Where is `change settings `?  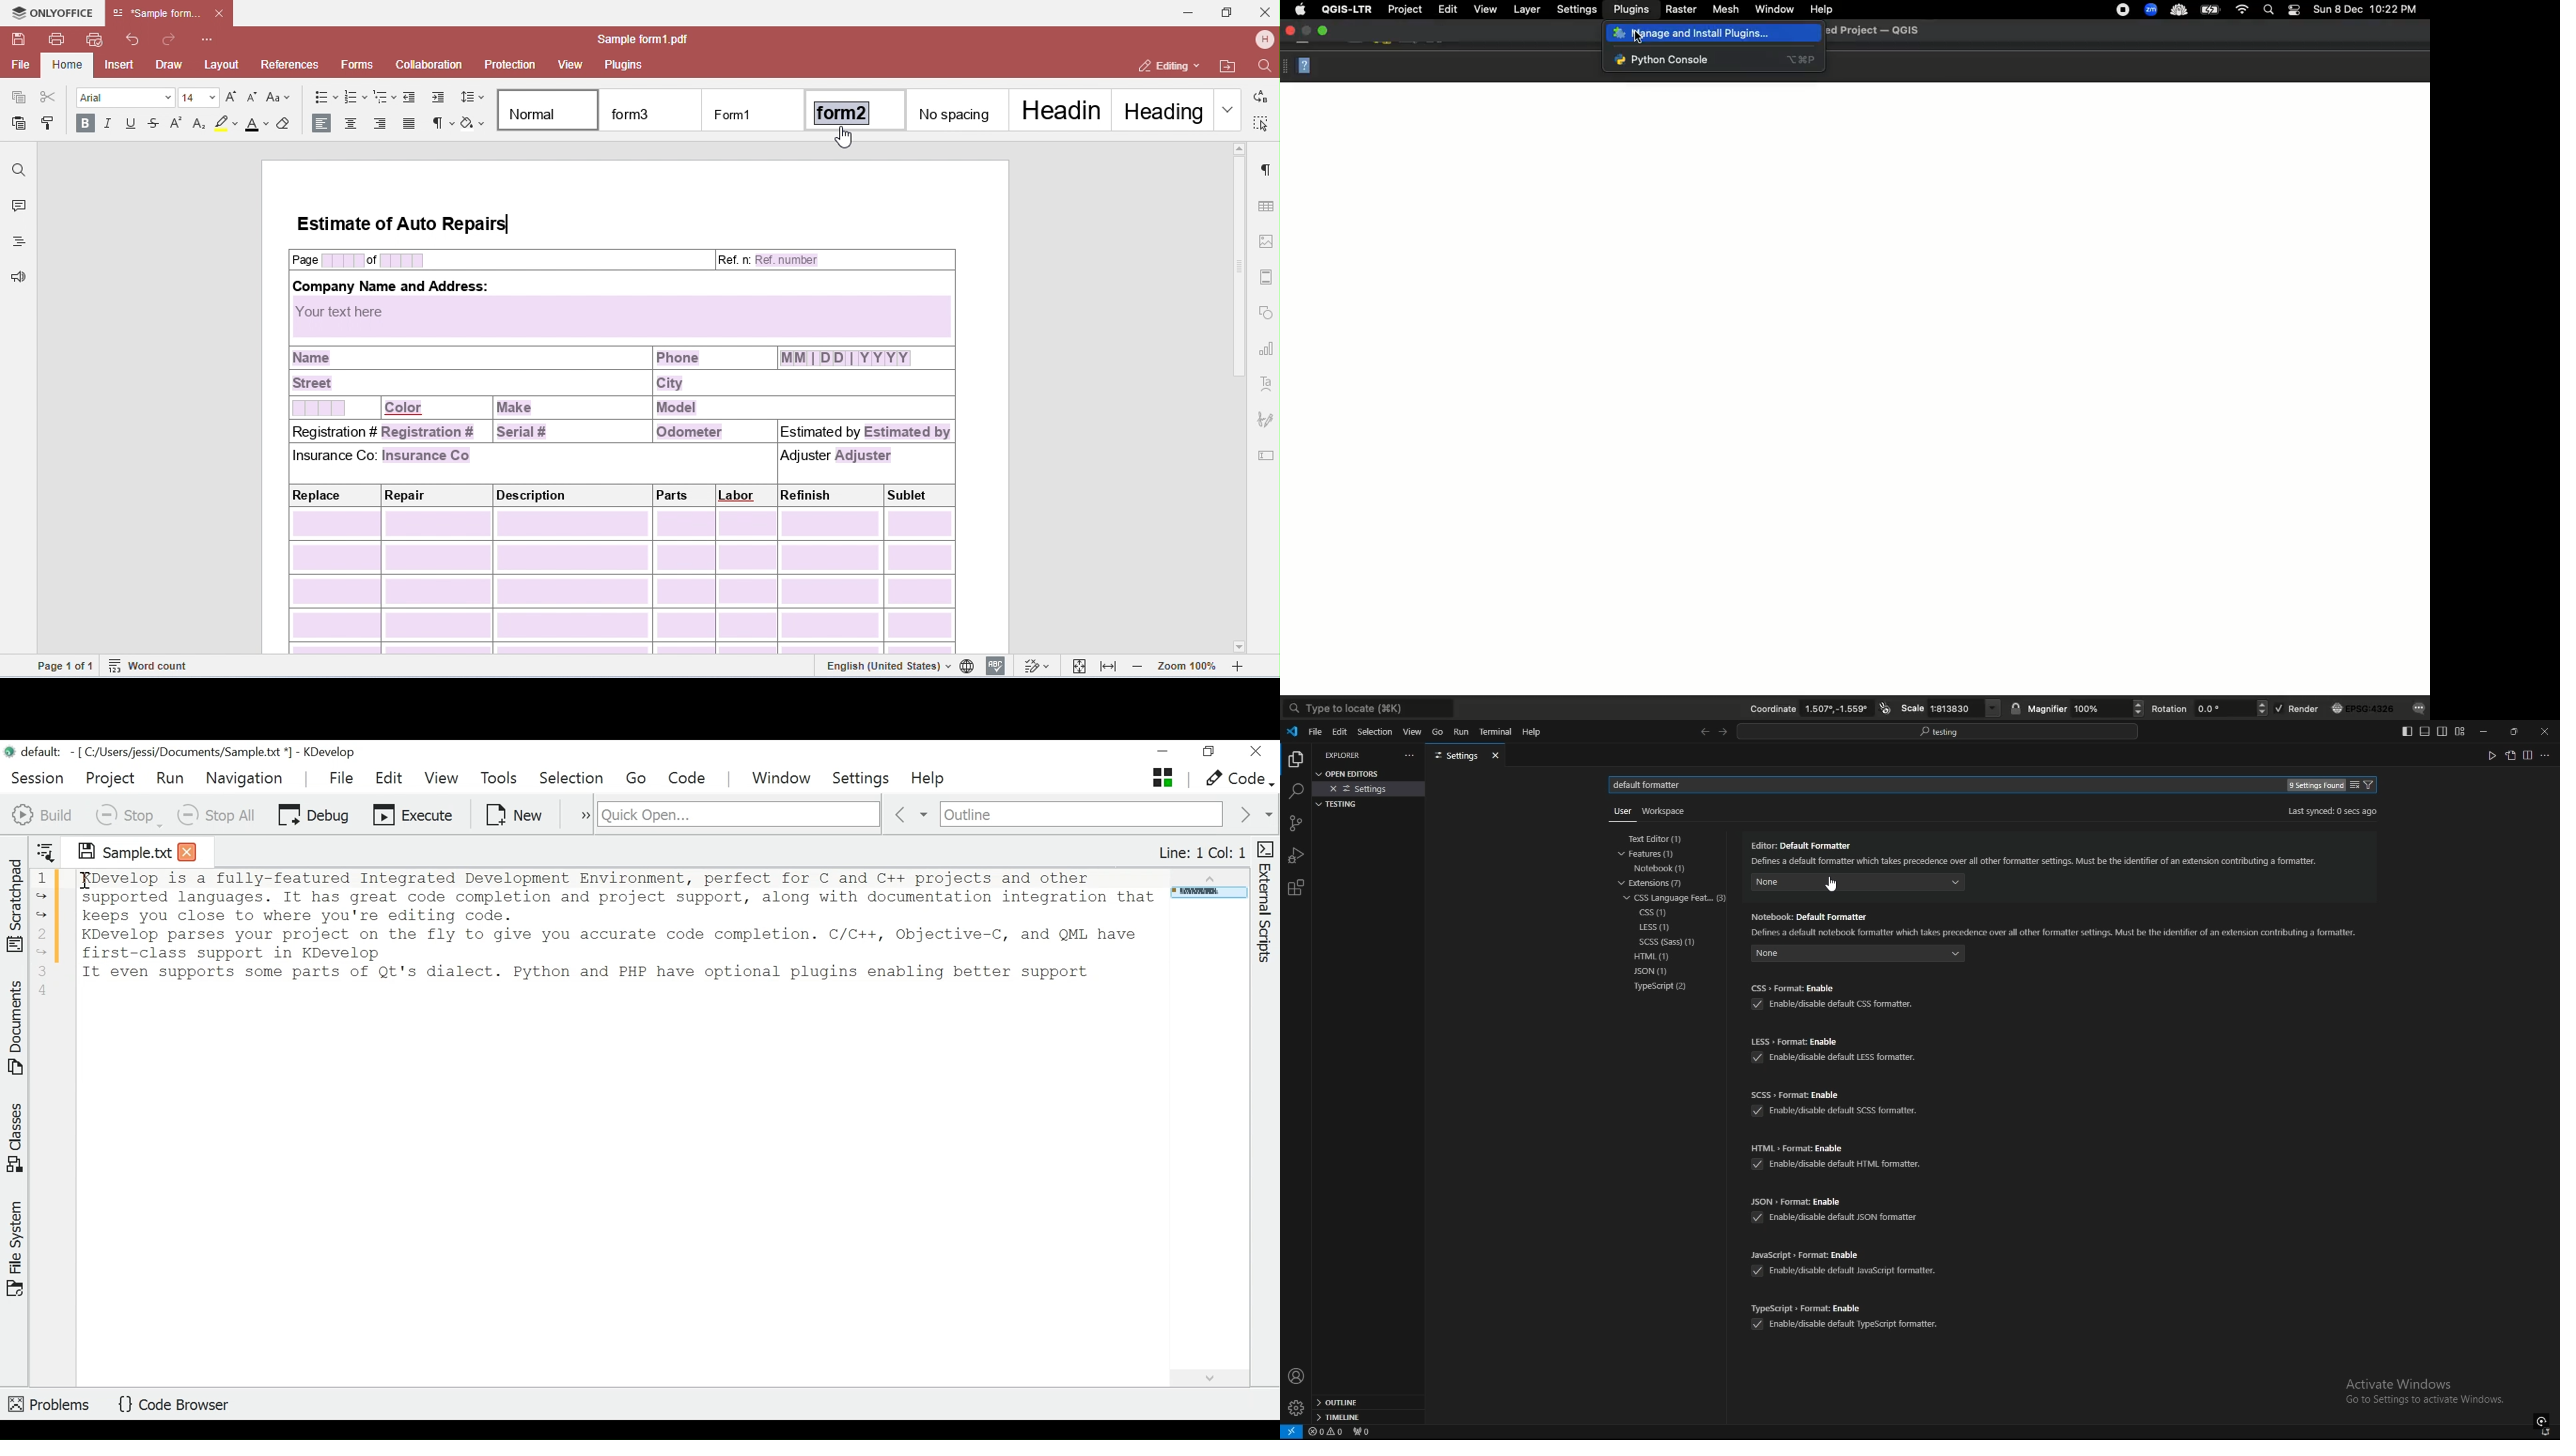
change settings  is located at coordinates (2354, 785).